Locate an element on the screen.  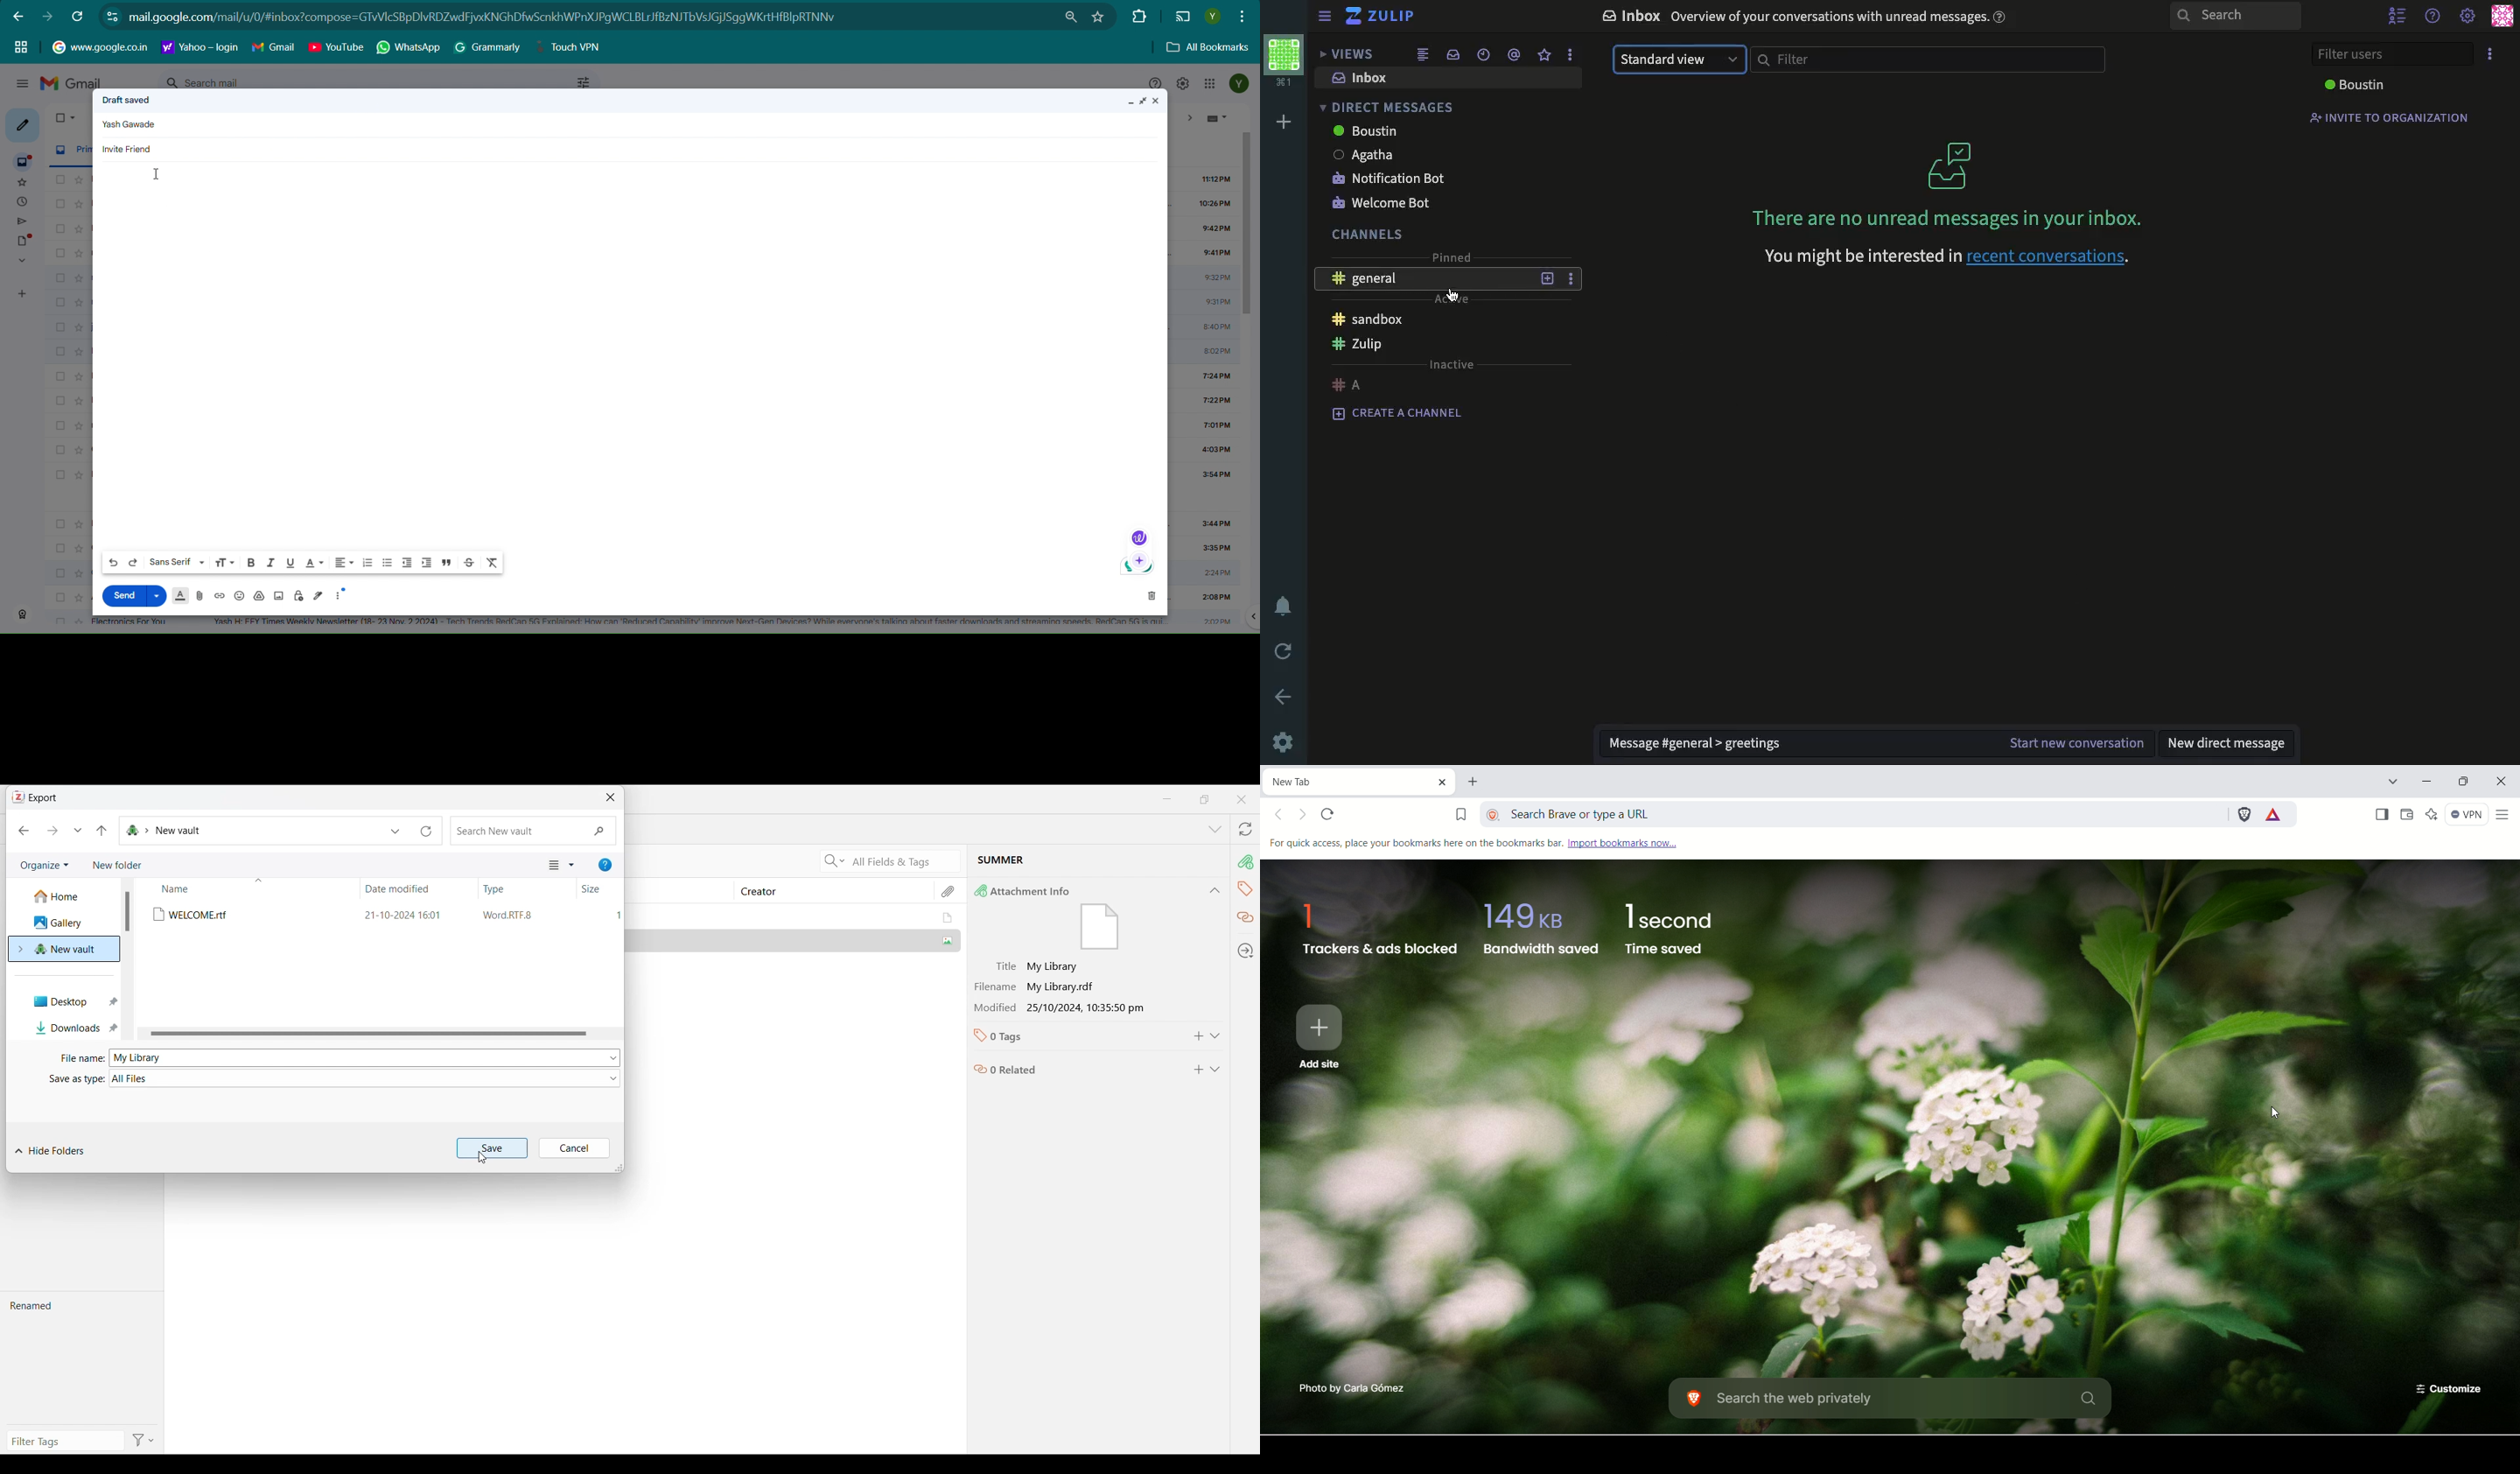
Add is located at coordinates (1198, 1070).